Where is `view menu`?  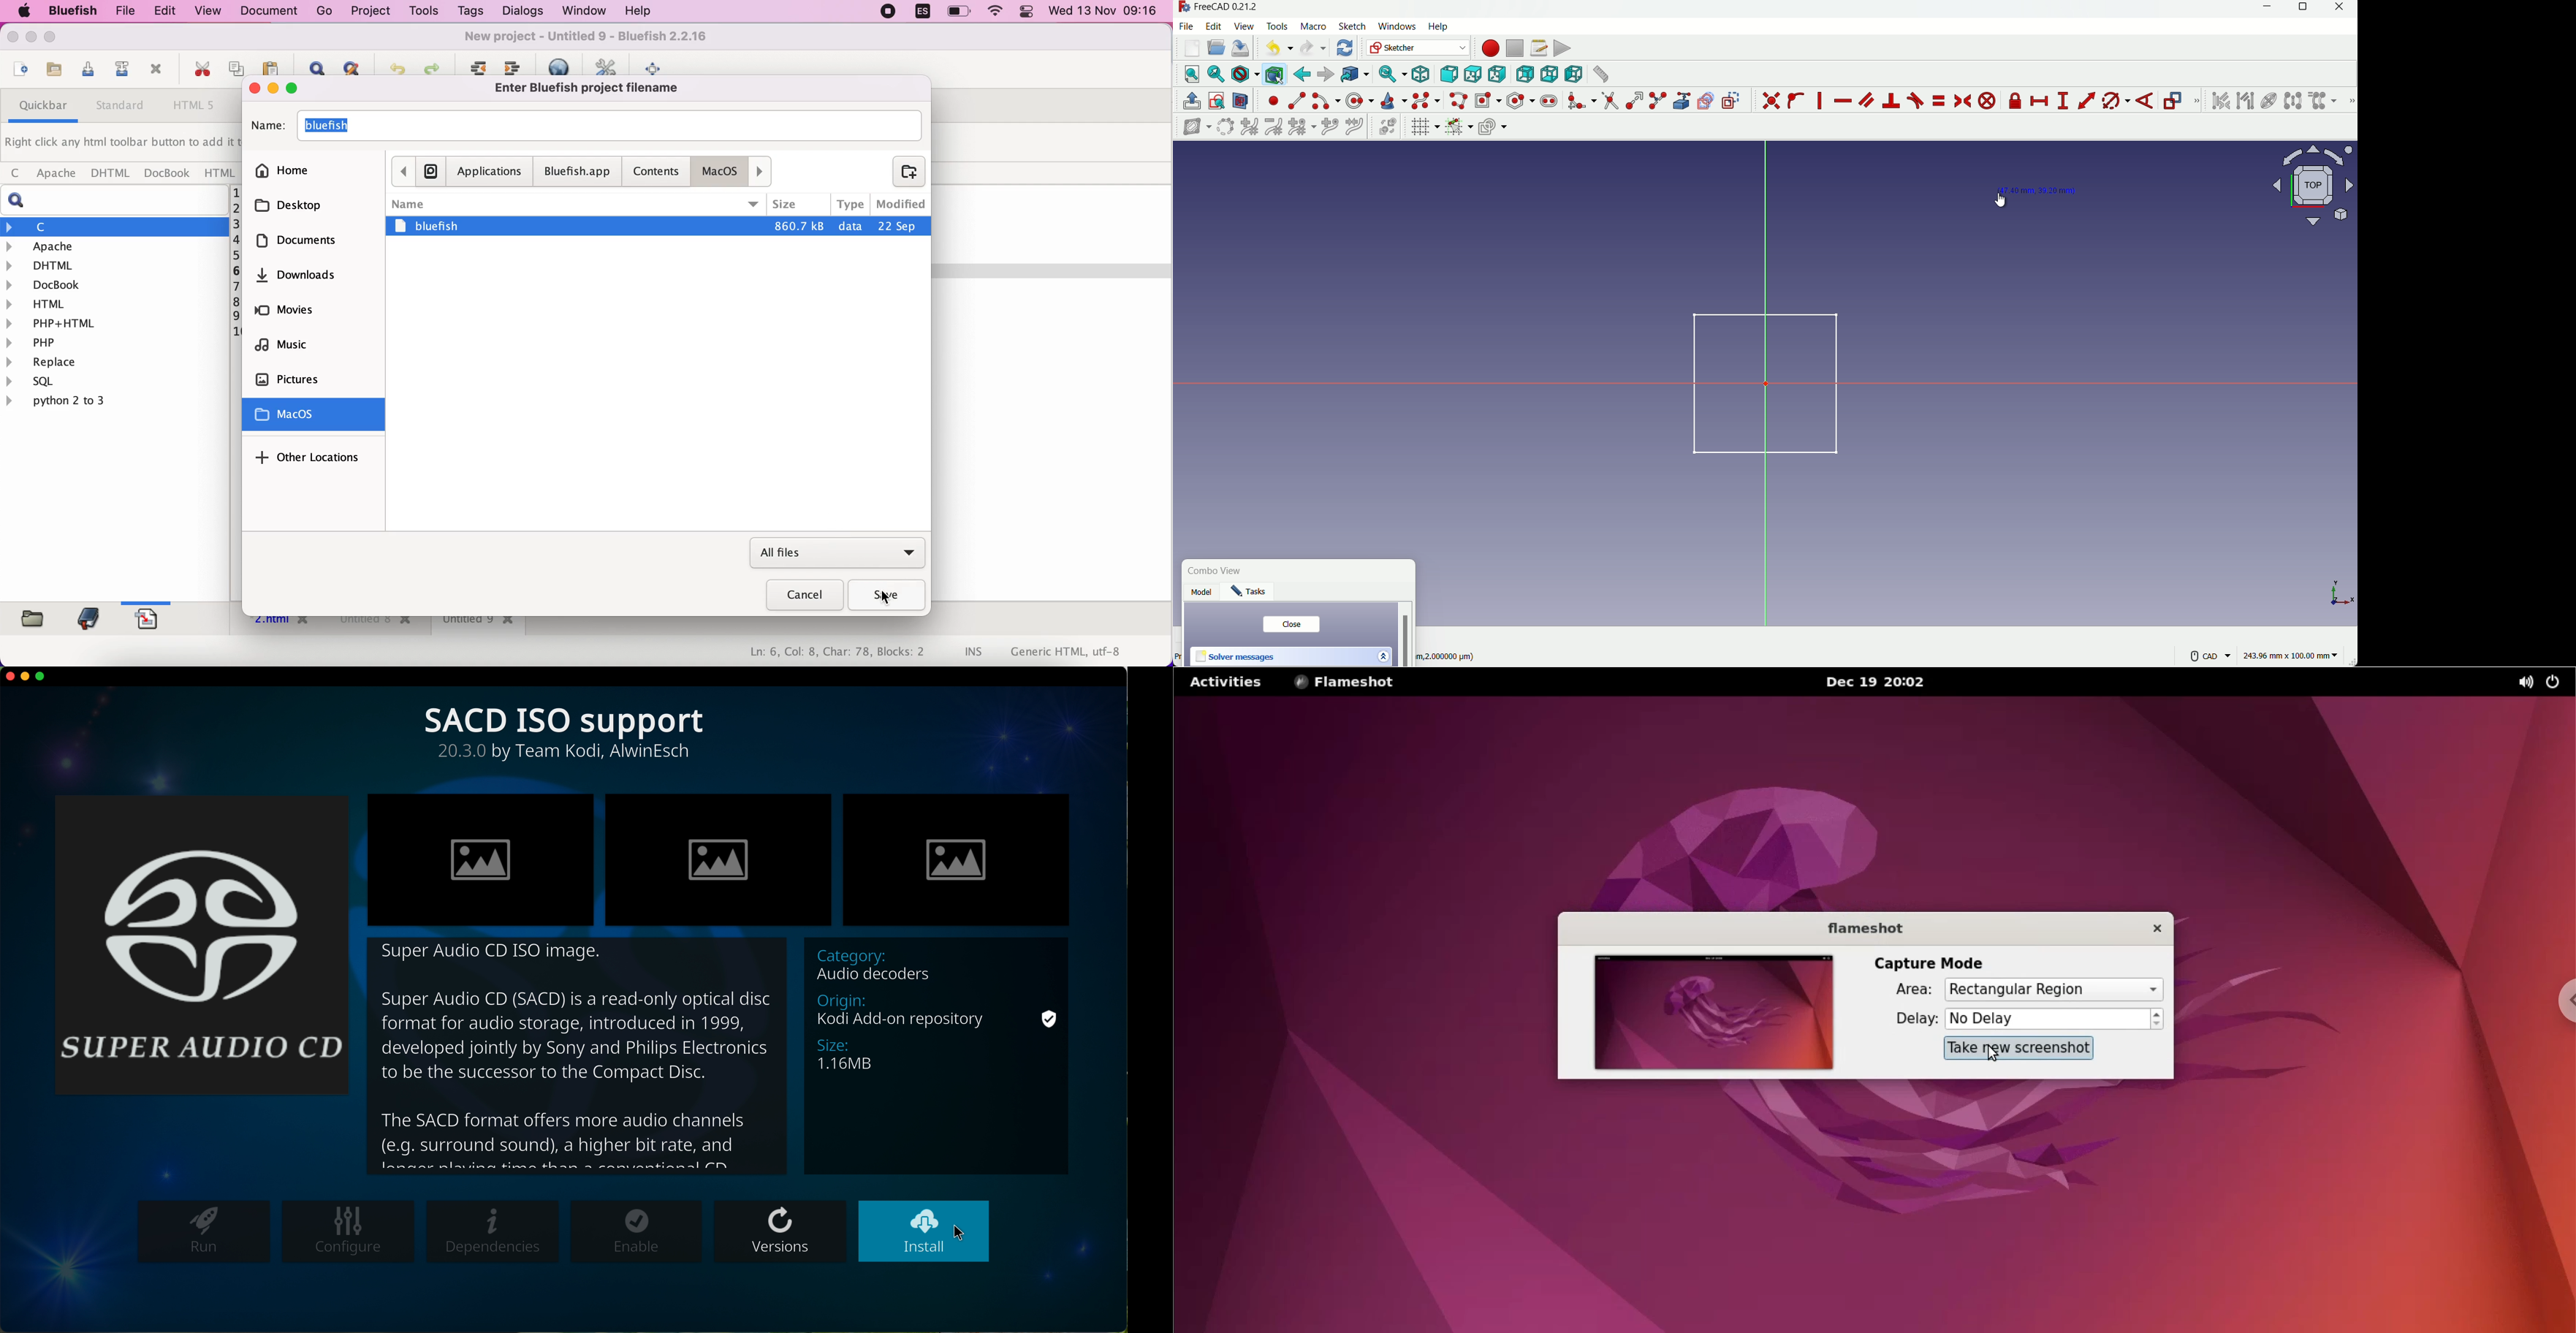
view menu is located at coordinates (1246, 27).